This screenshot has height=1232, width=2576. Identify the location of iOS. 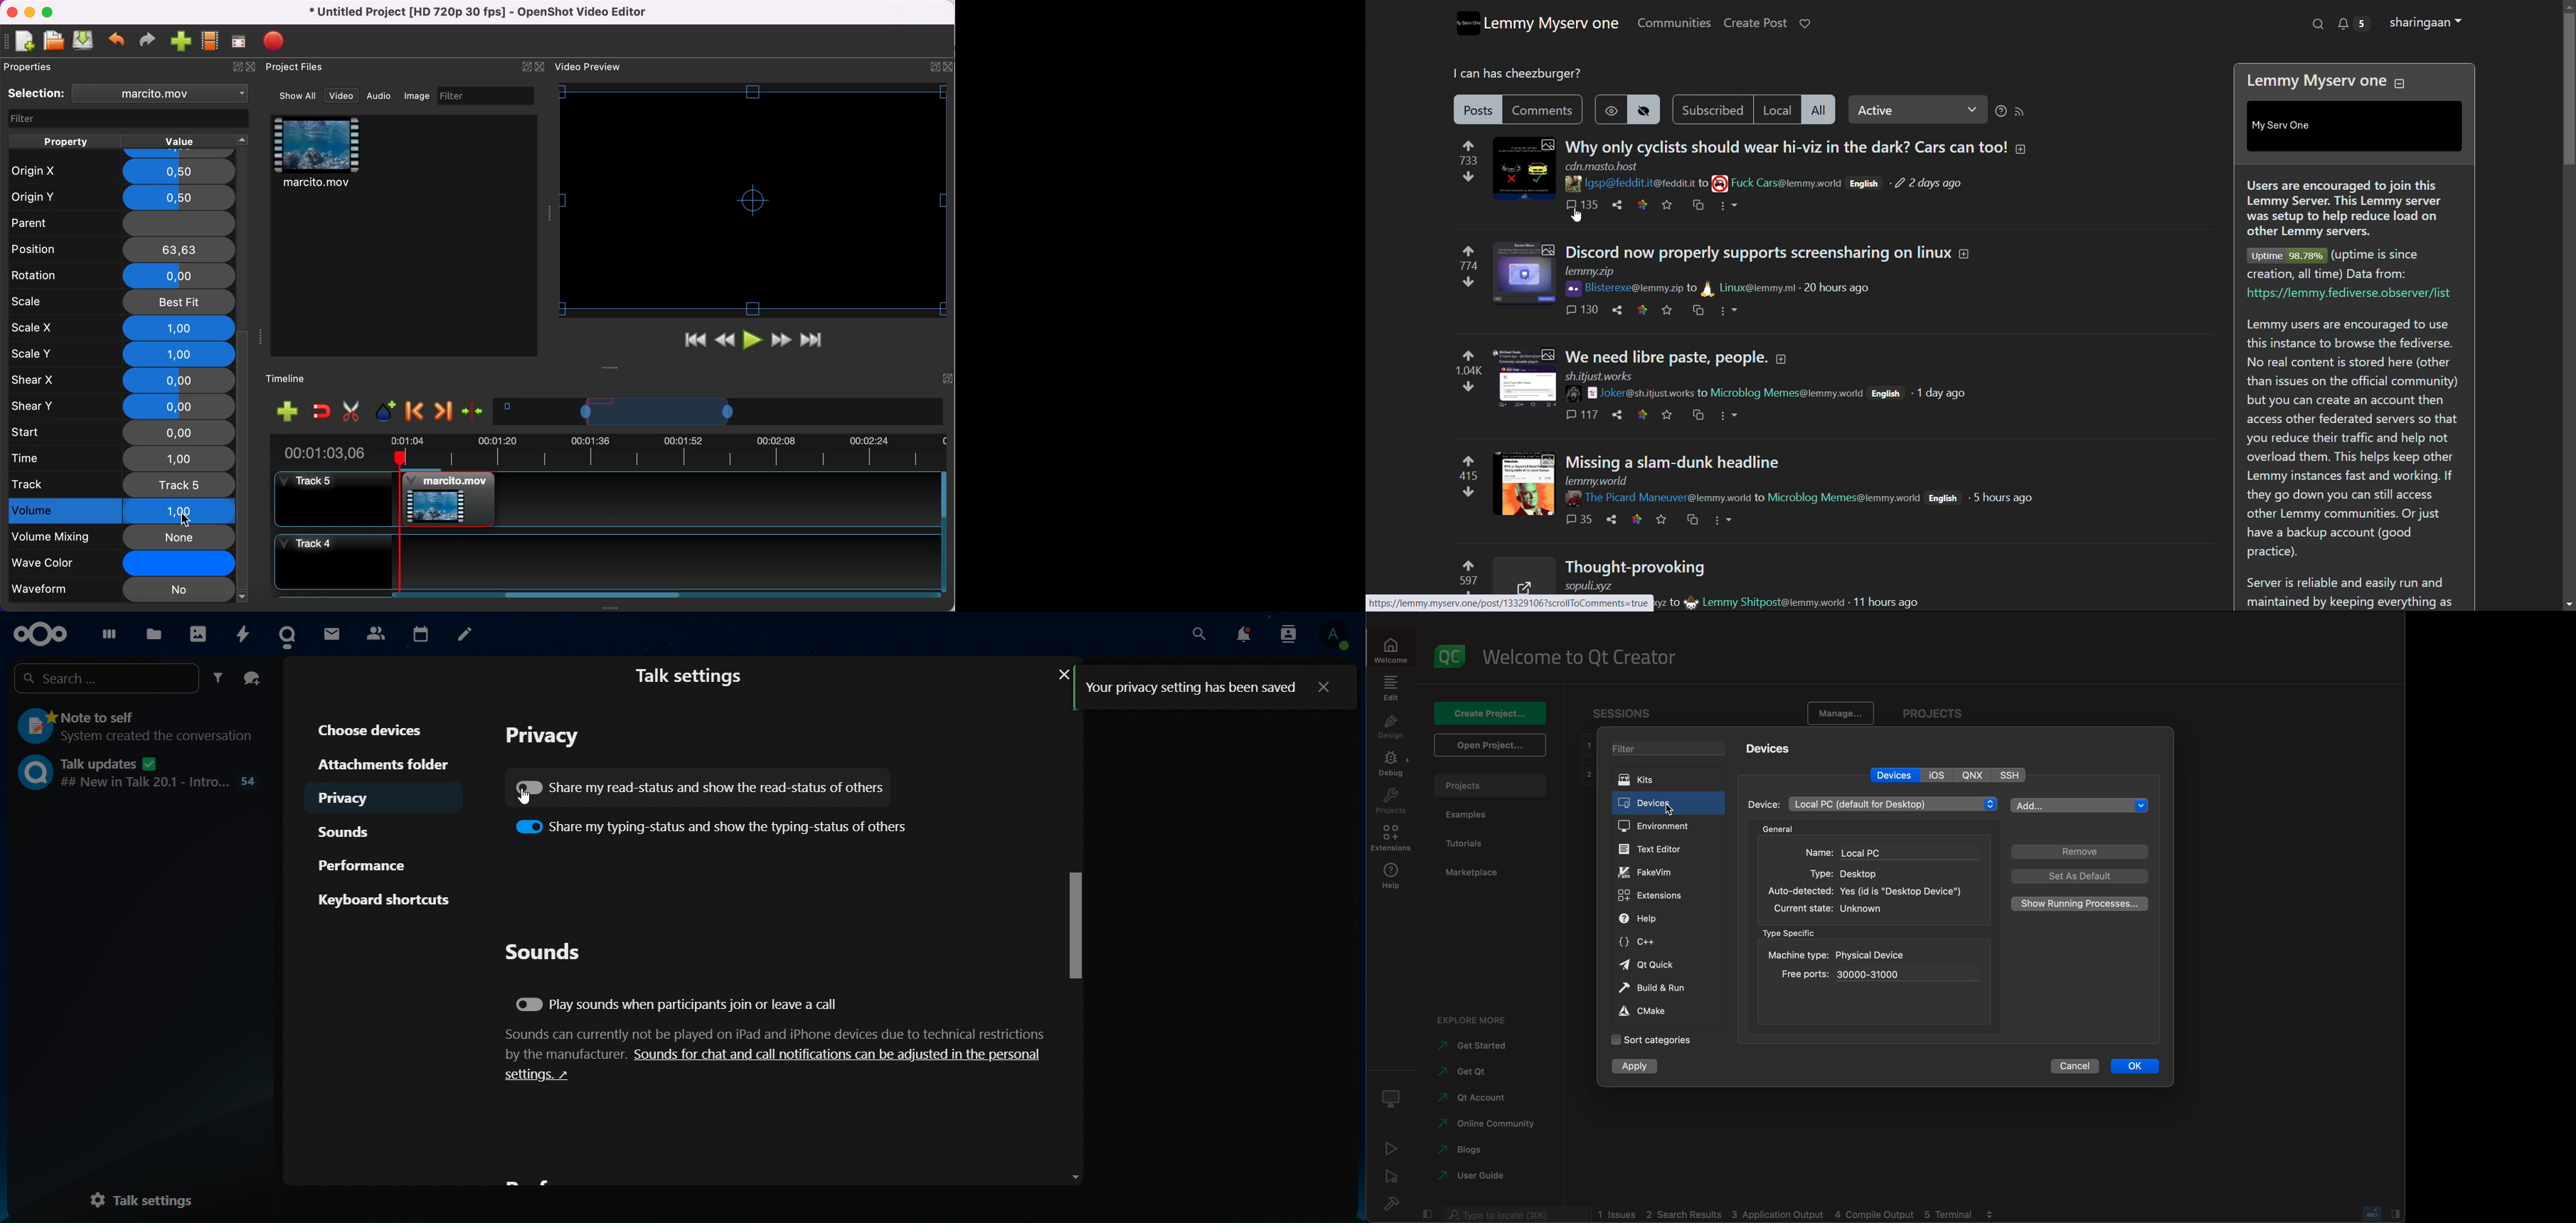
(1940, 774).